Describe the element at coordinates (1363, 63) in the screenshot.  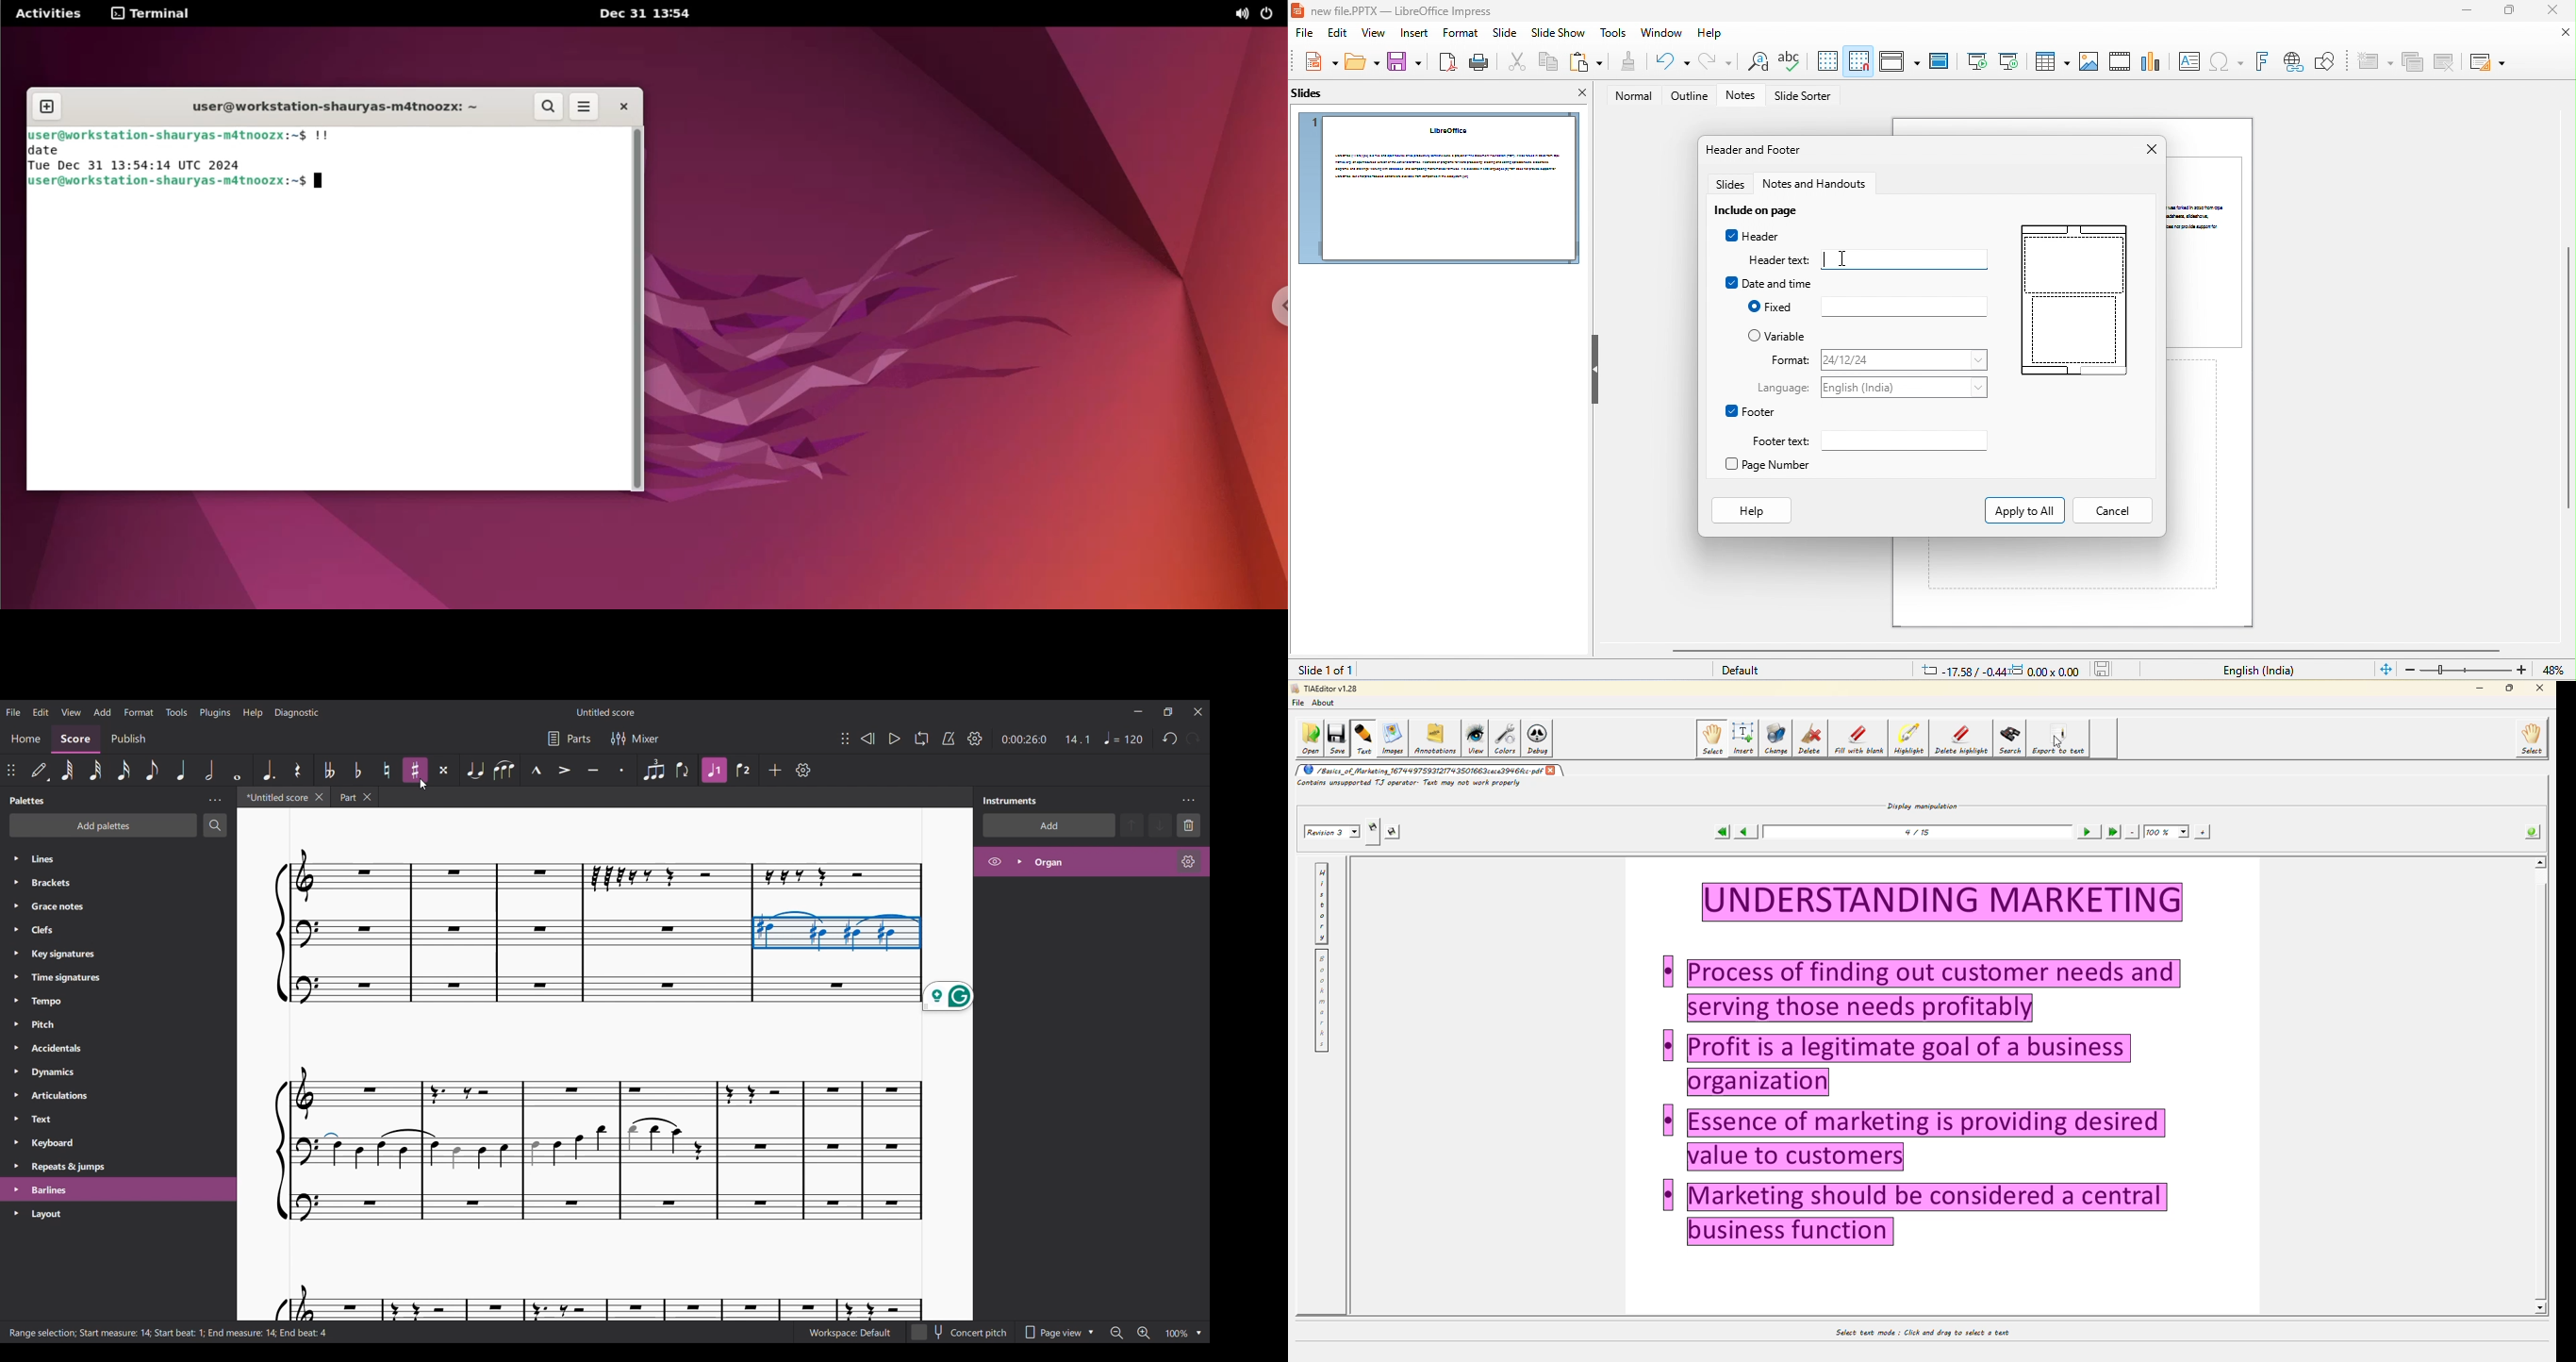
I see `open` at that location.